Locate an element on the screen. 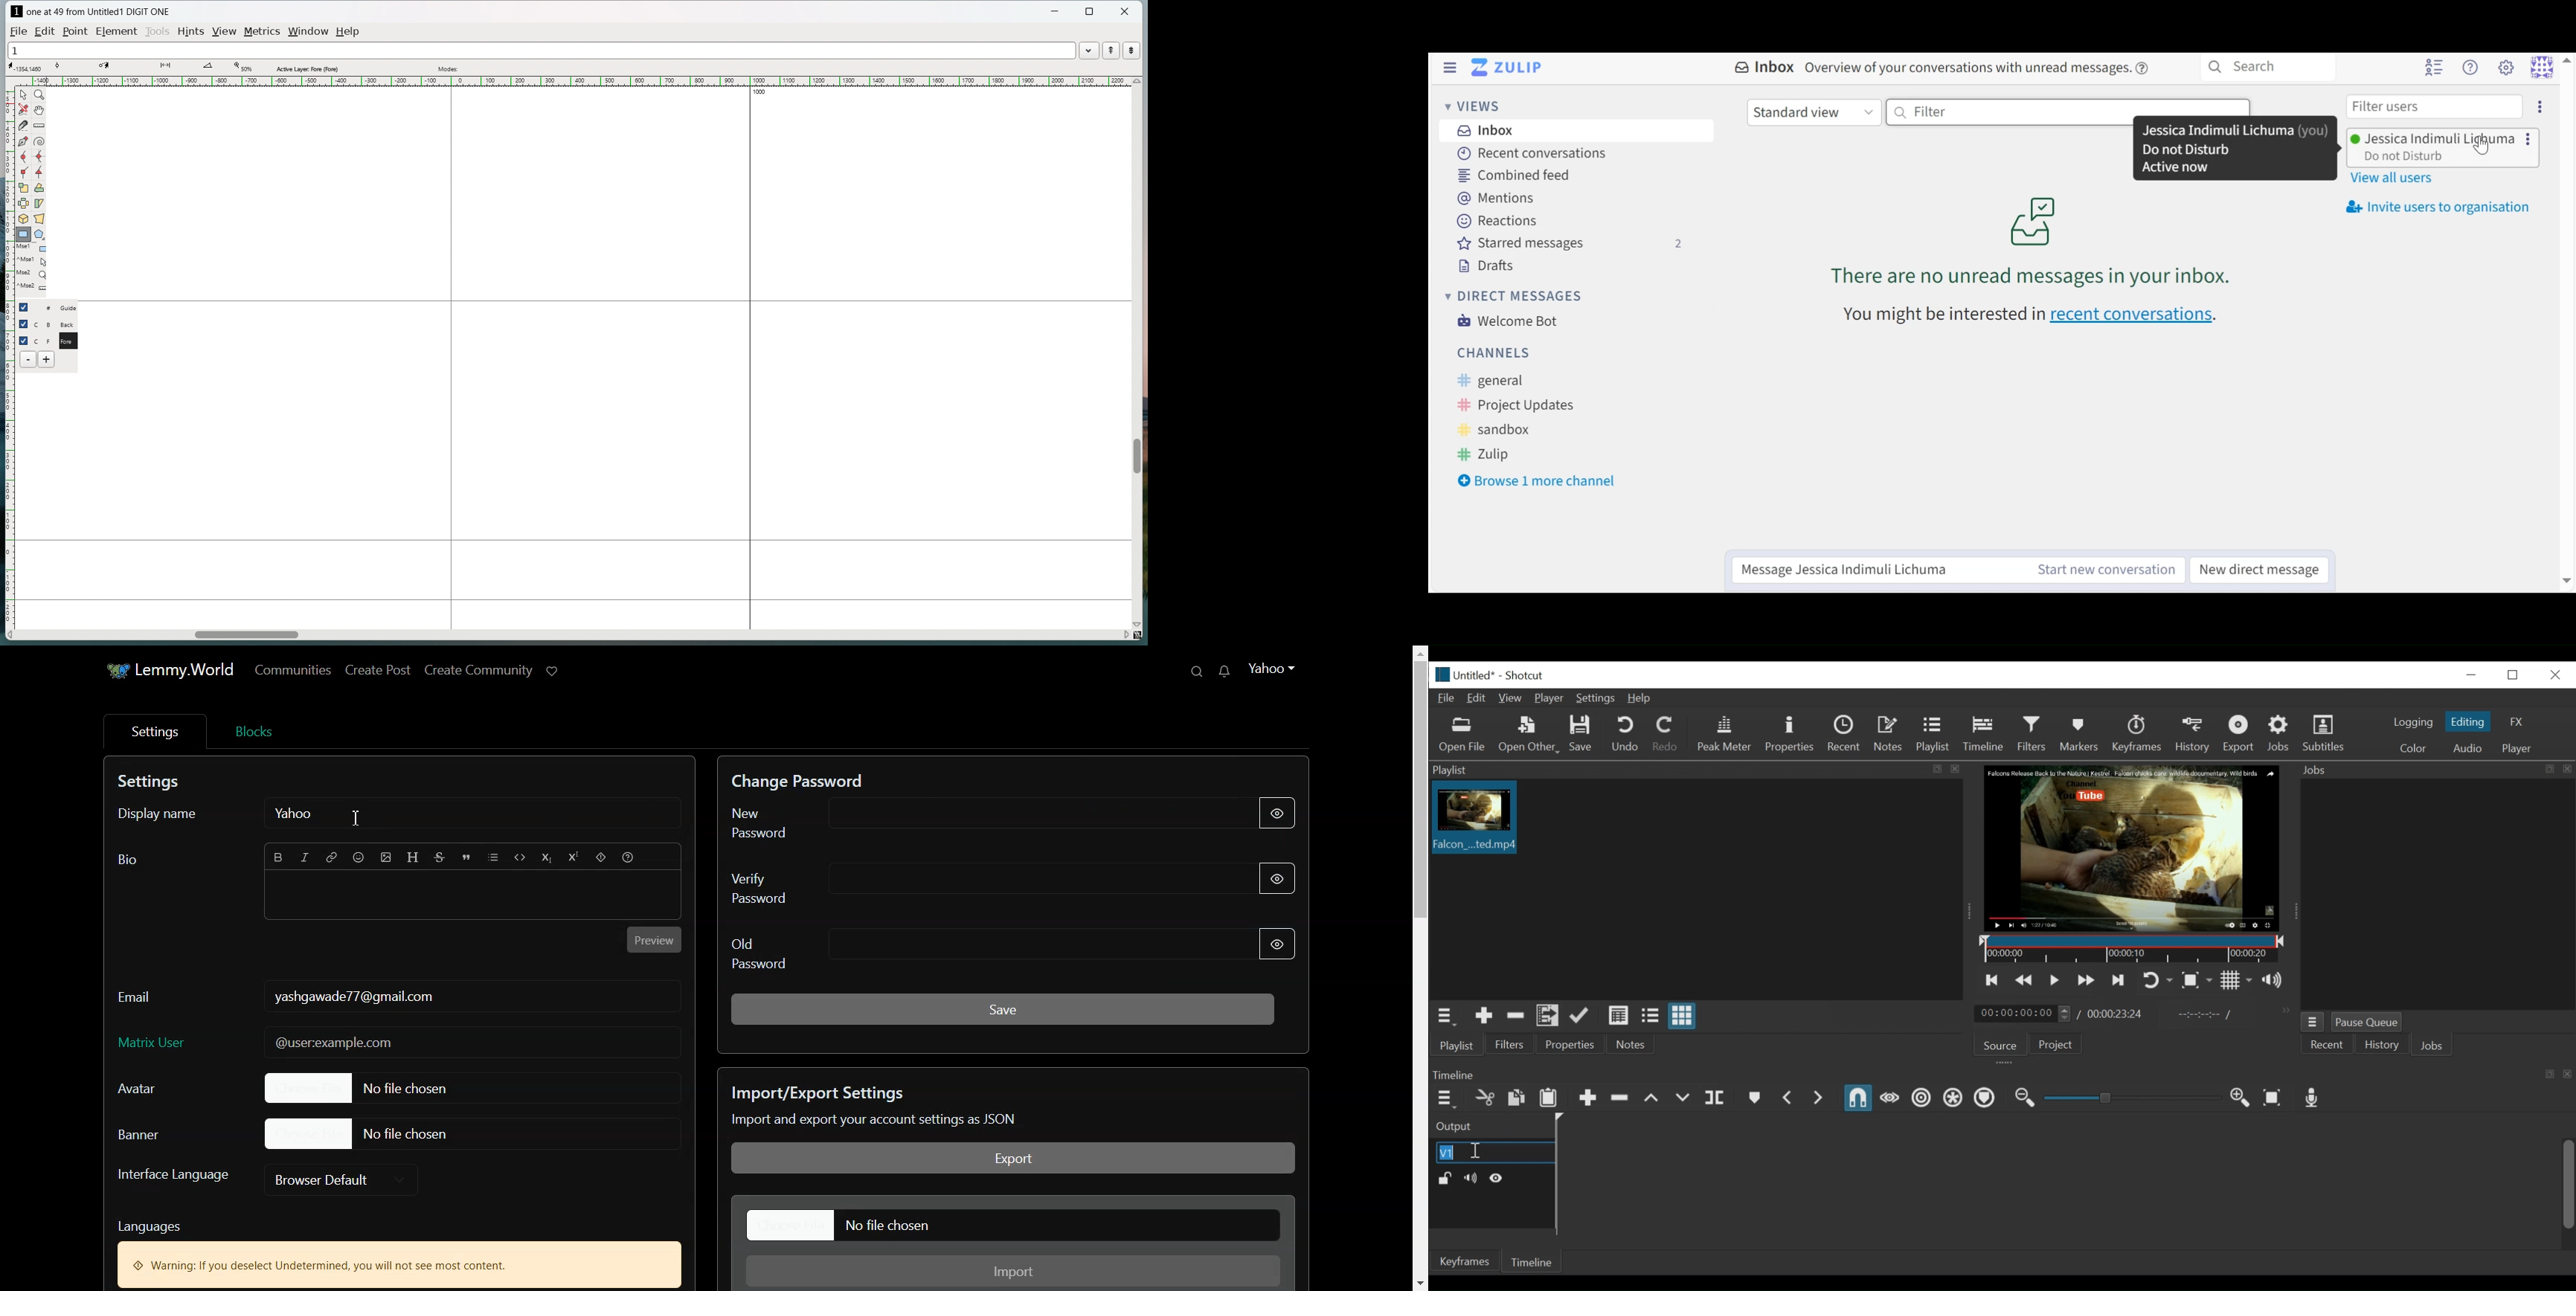  polygon/star is located at coordinates (39, 234).